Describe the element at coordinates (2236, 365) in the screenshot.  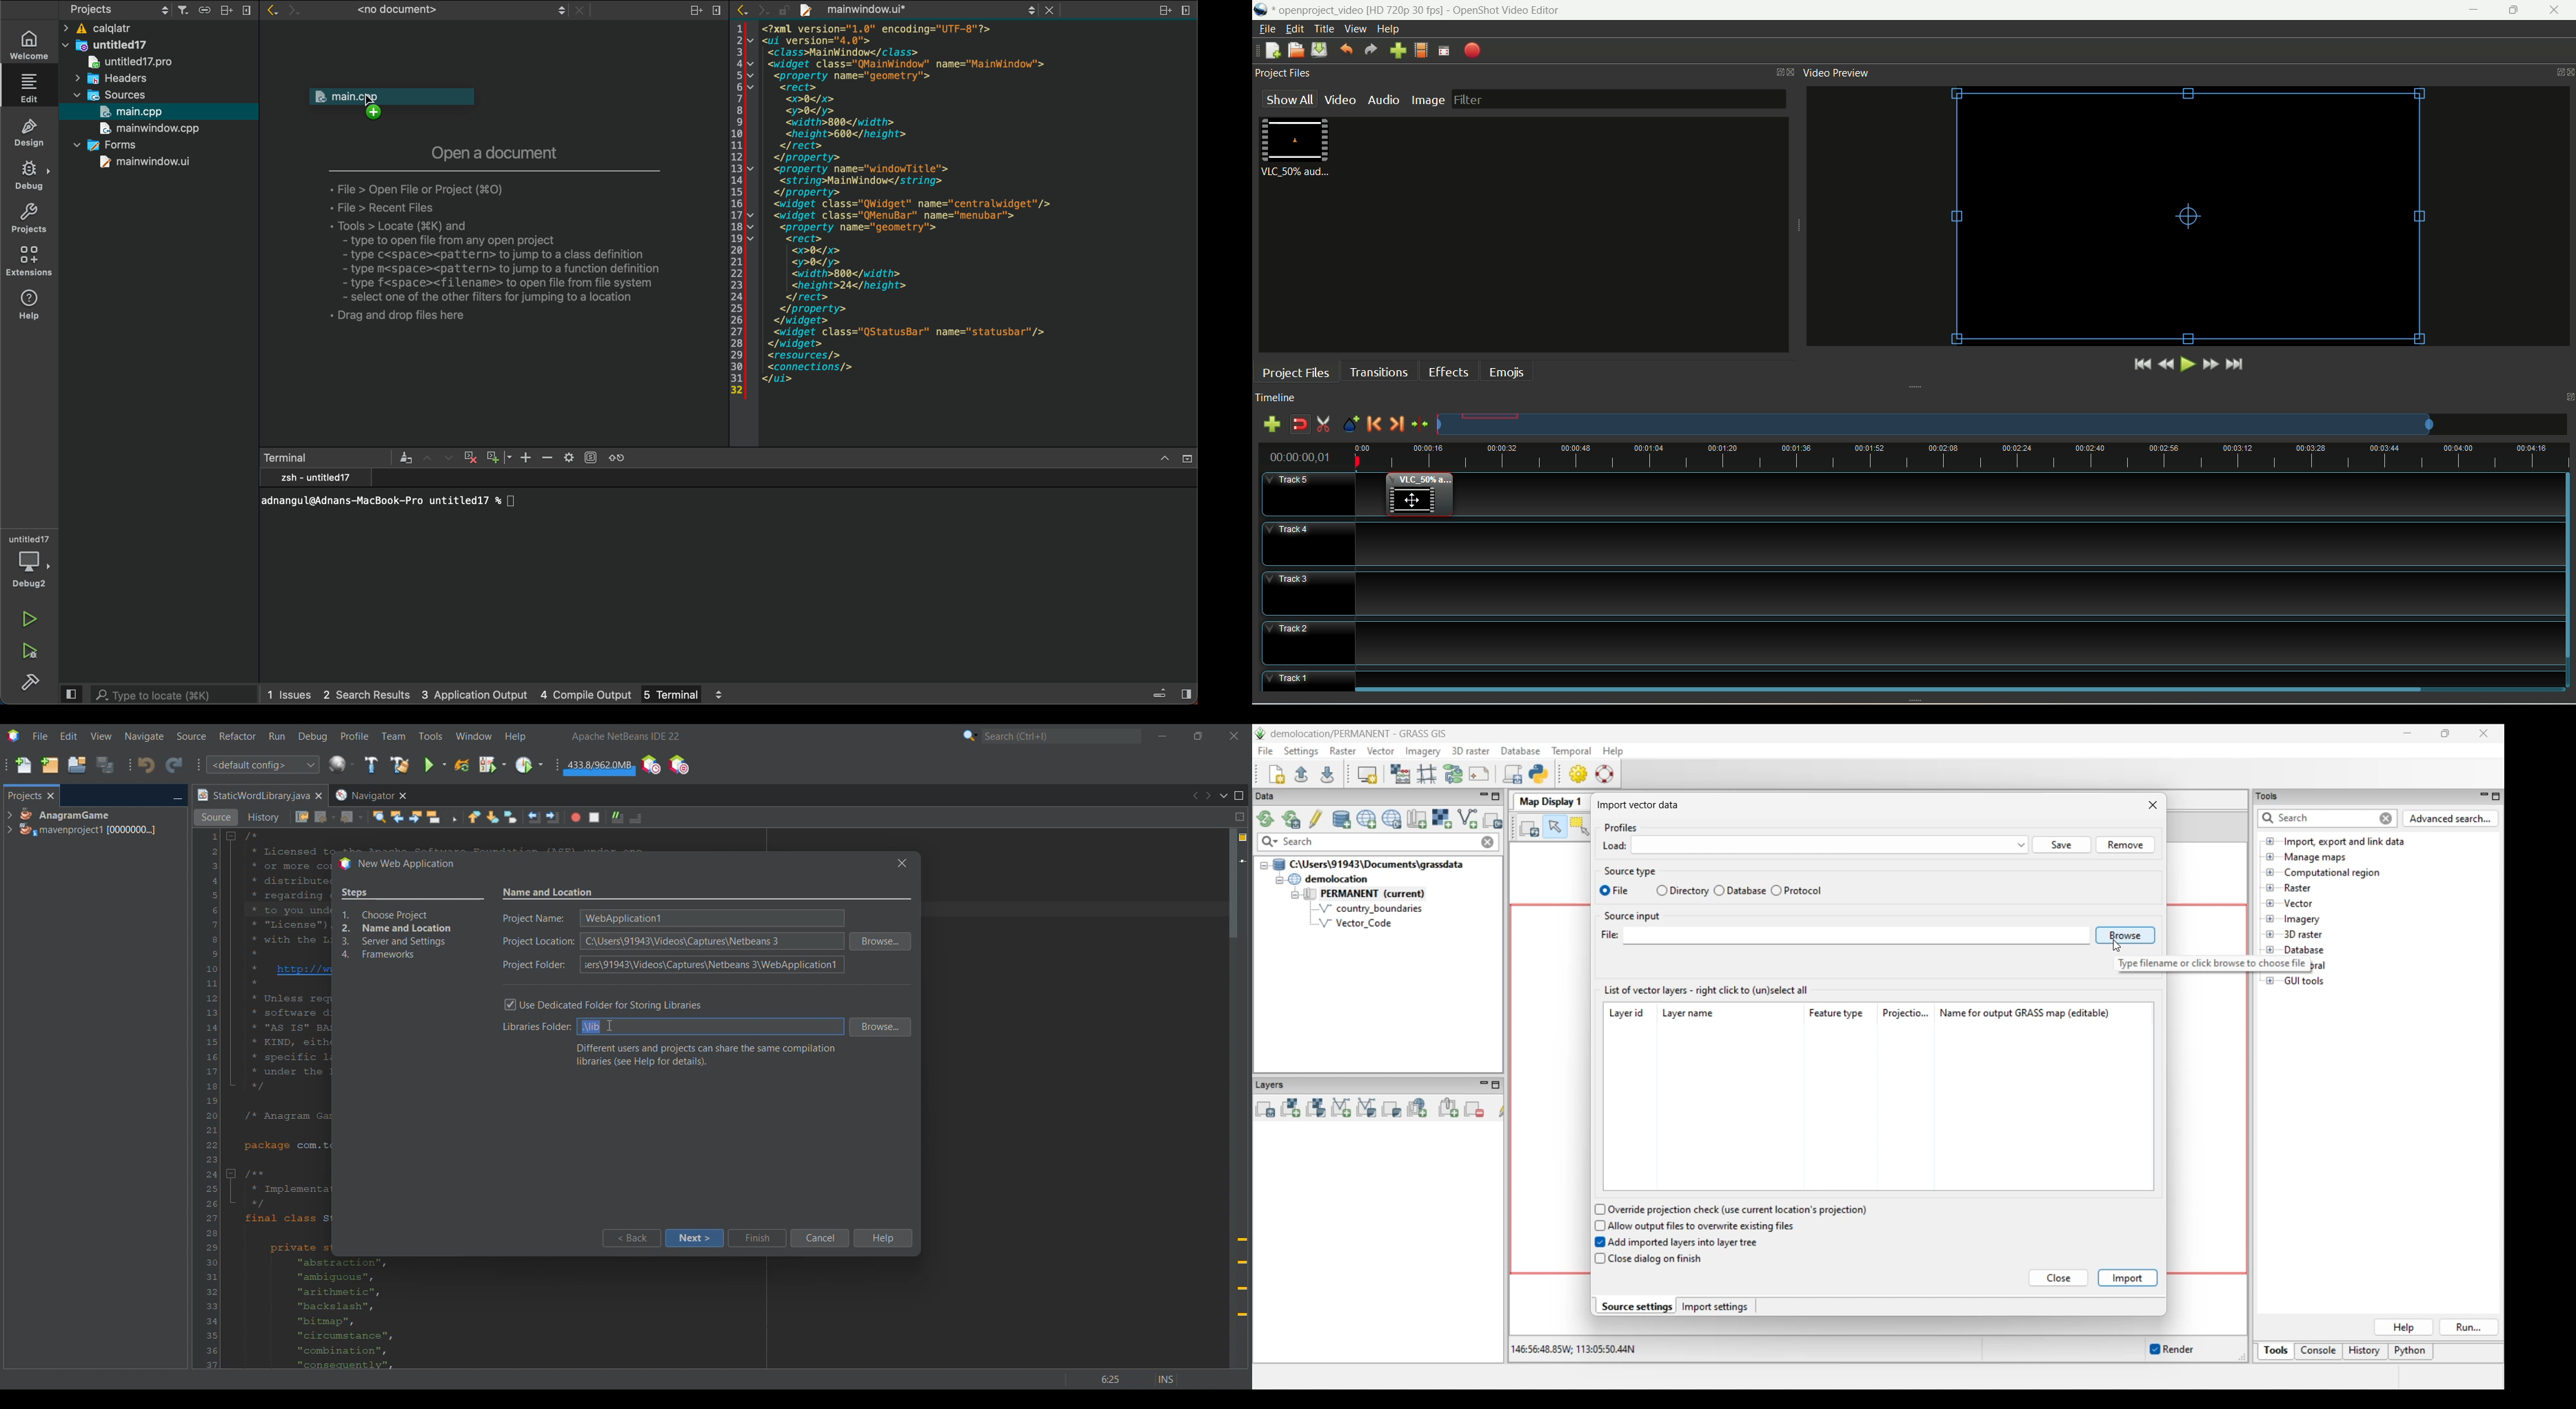
I see `jump to end` at that location.